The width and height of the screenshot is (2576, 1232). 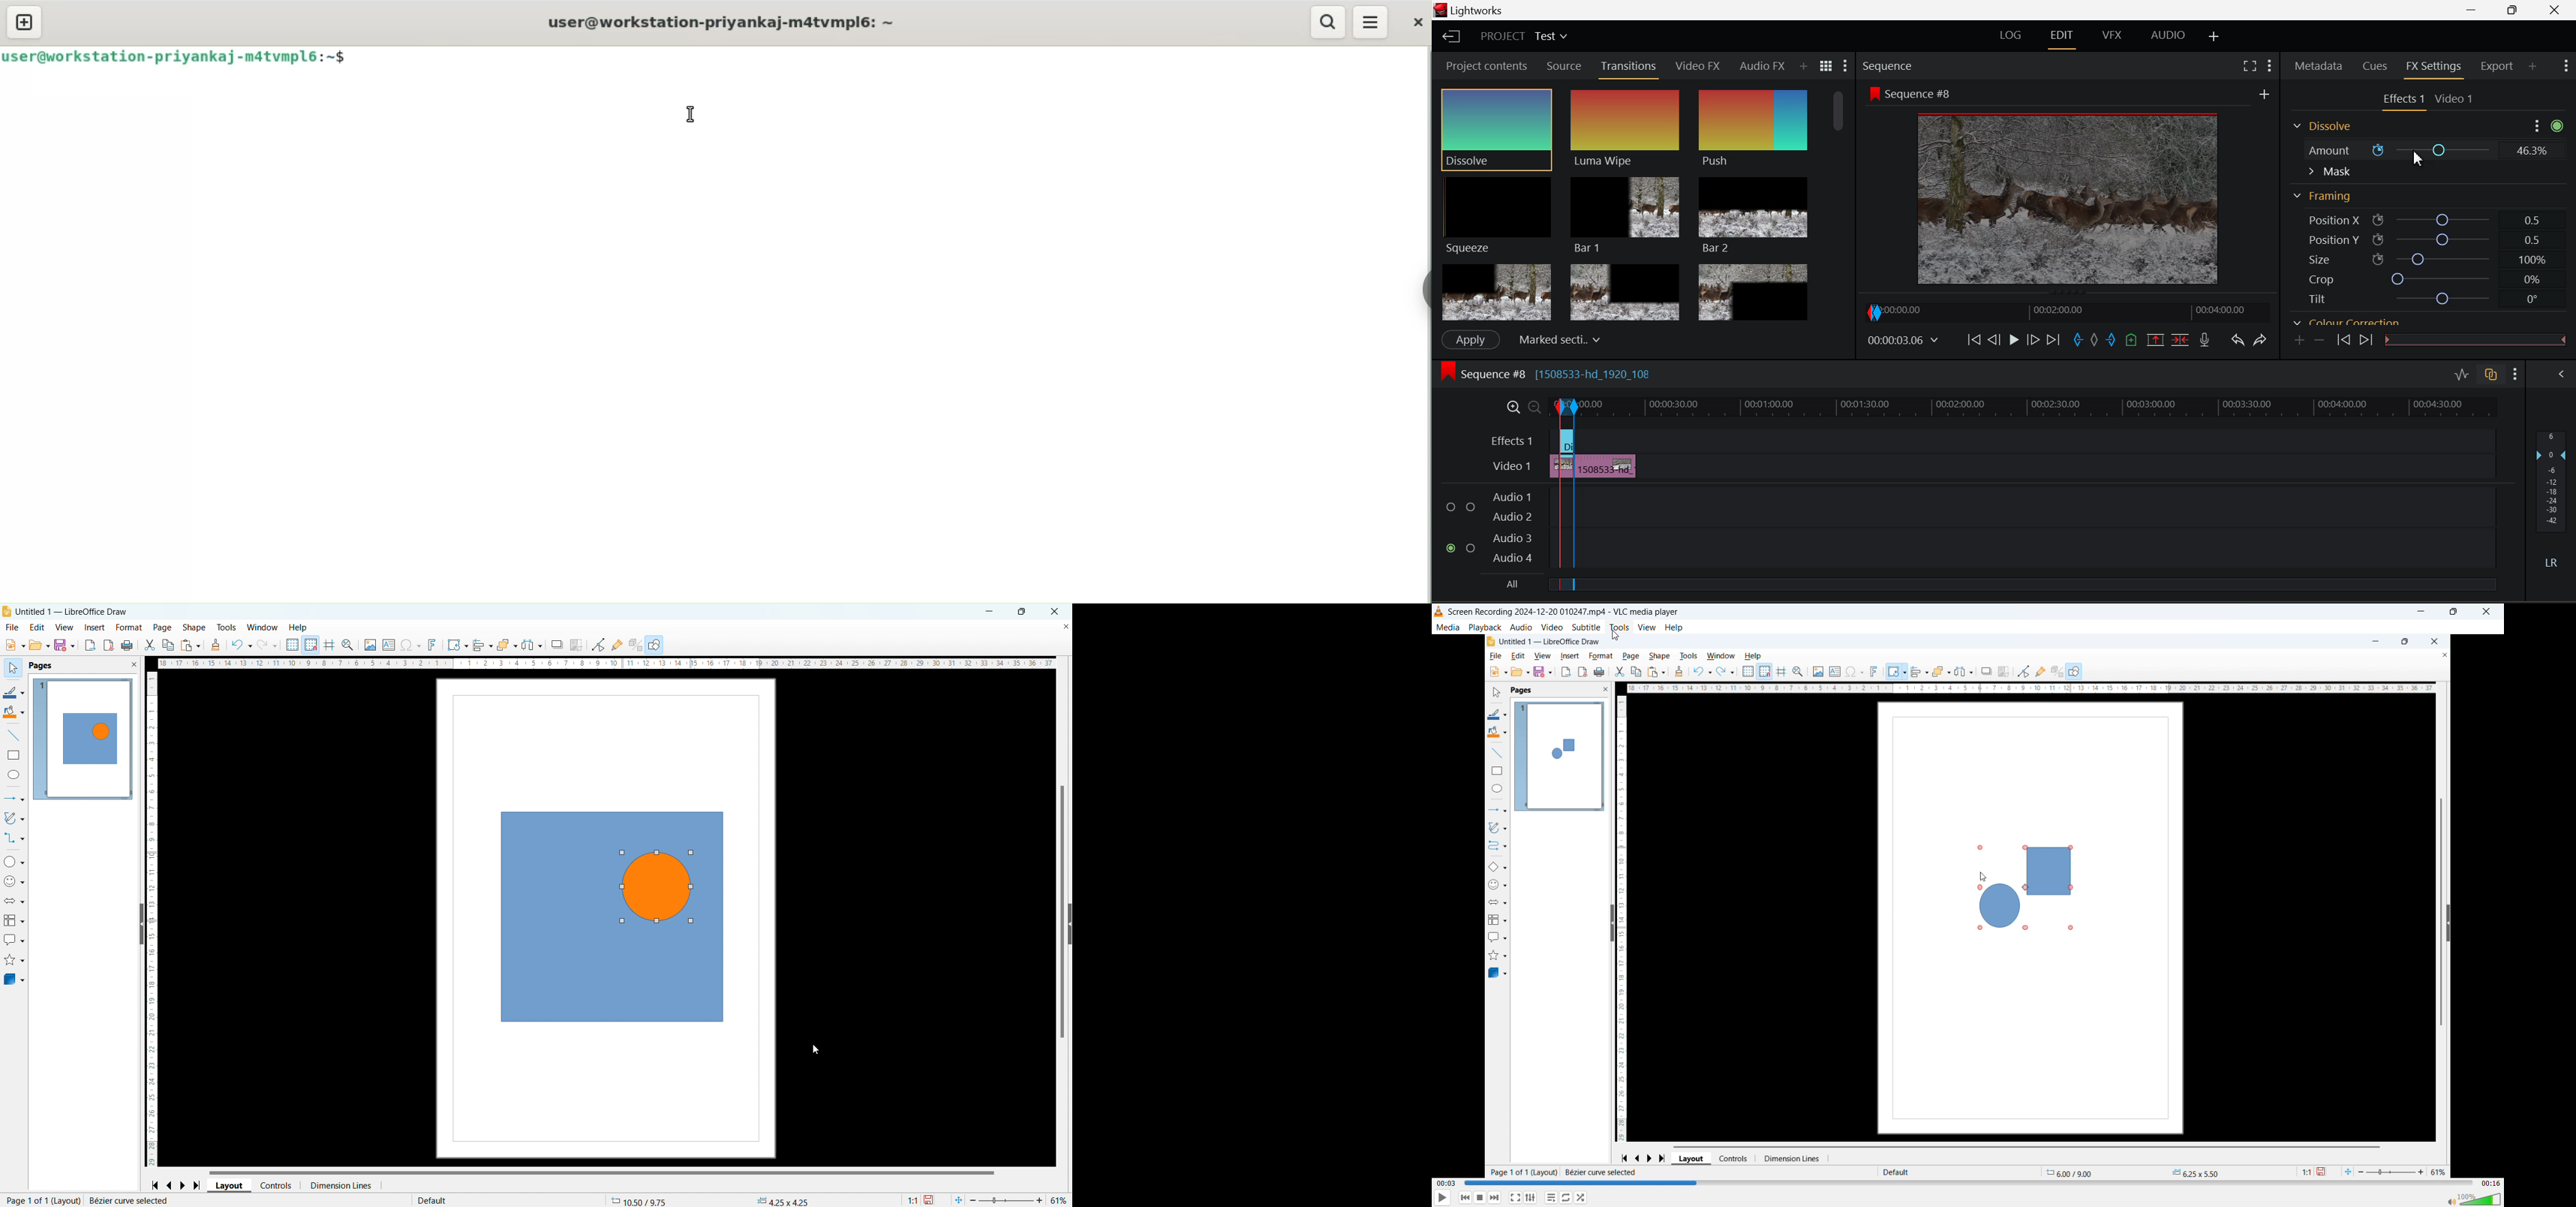 I want to click on volume bar , so click(x=2475, y=1199).